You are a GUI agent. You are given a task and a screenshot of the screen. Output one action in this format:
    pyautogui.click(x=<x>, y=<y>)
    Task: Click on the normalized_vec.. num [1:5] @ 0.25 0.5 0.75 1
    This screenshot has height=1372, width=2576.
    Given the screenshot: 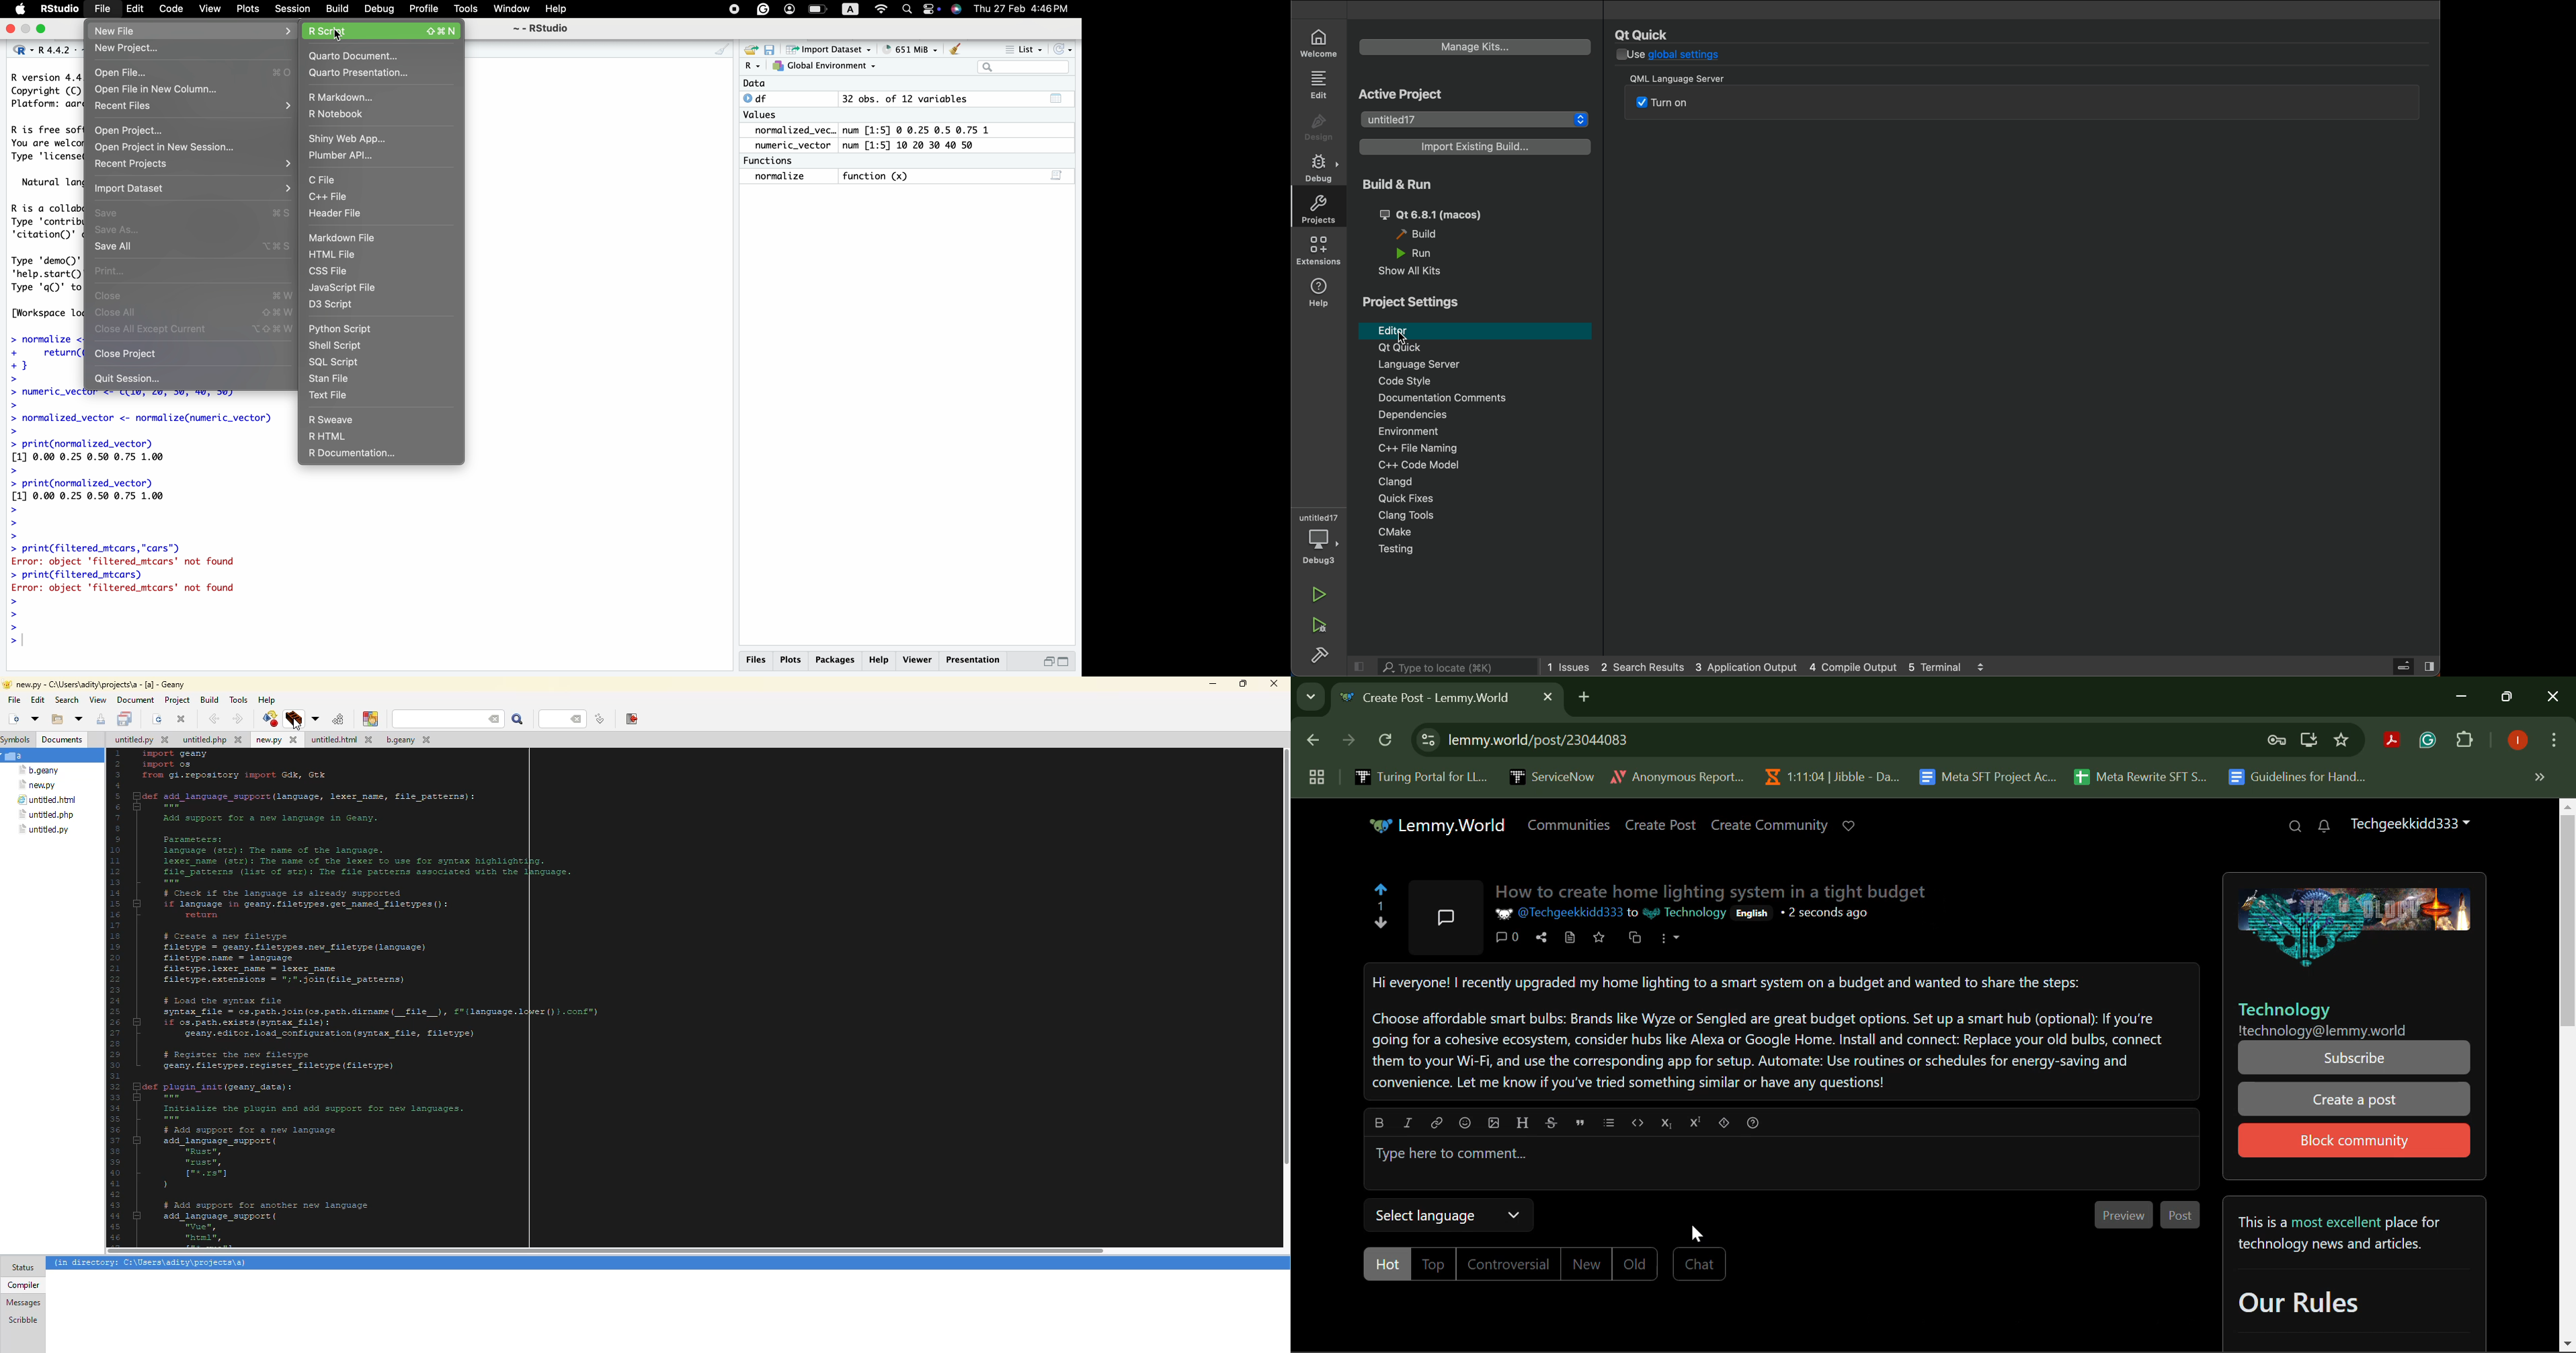 What is the action you would take?
    pyautogui.click(x=875, y=130)
    